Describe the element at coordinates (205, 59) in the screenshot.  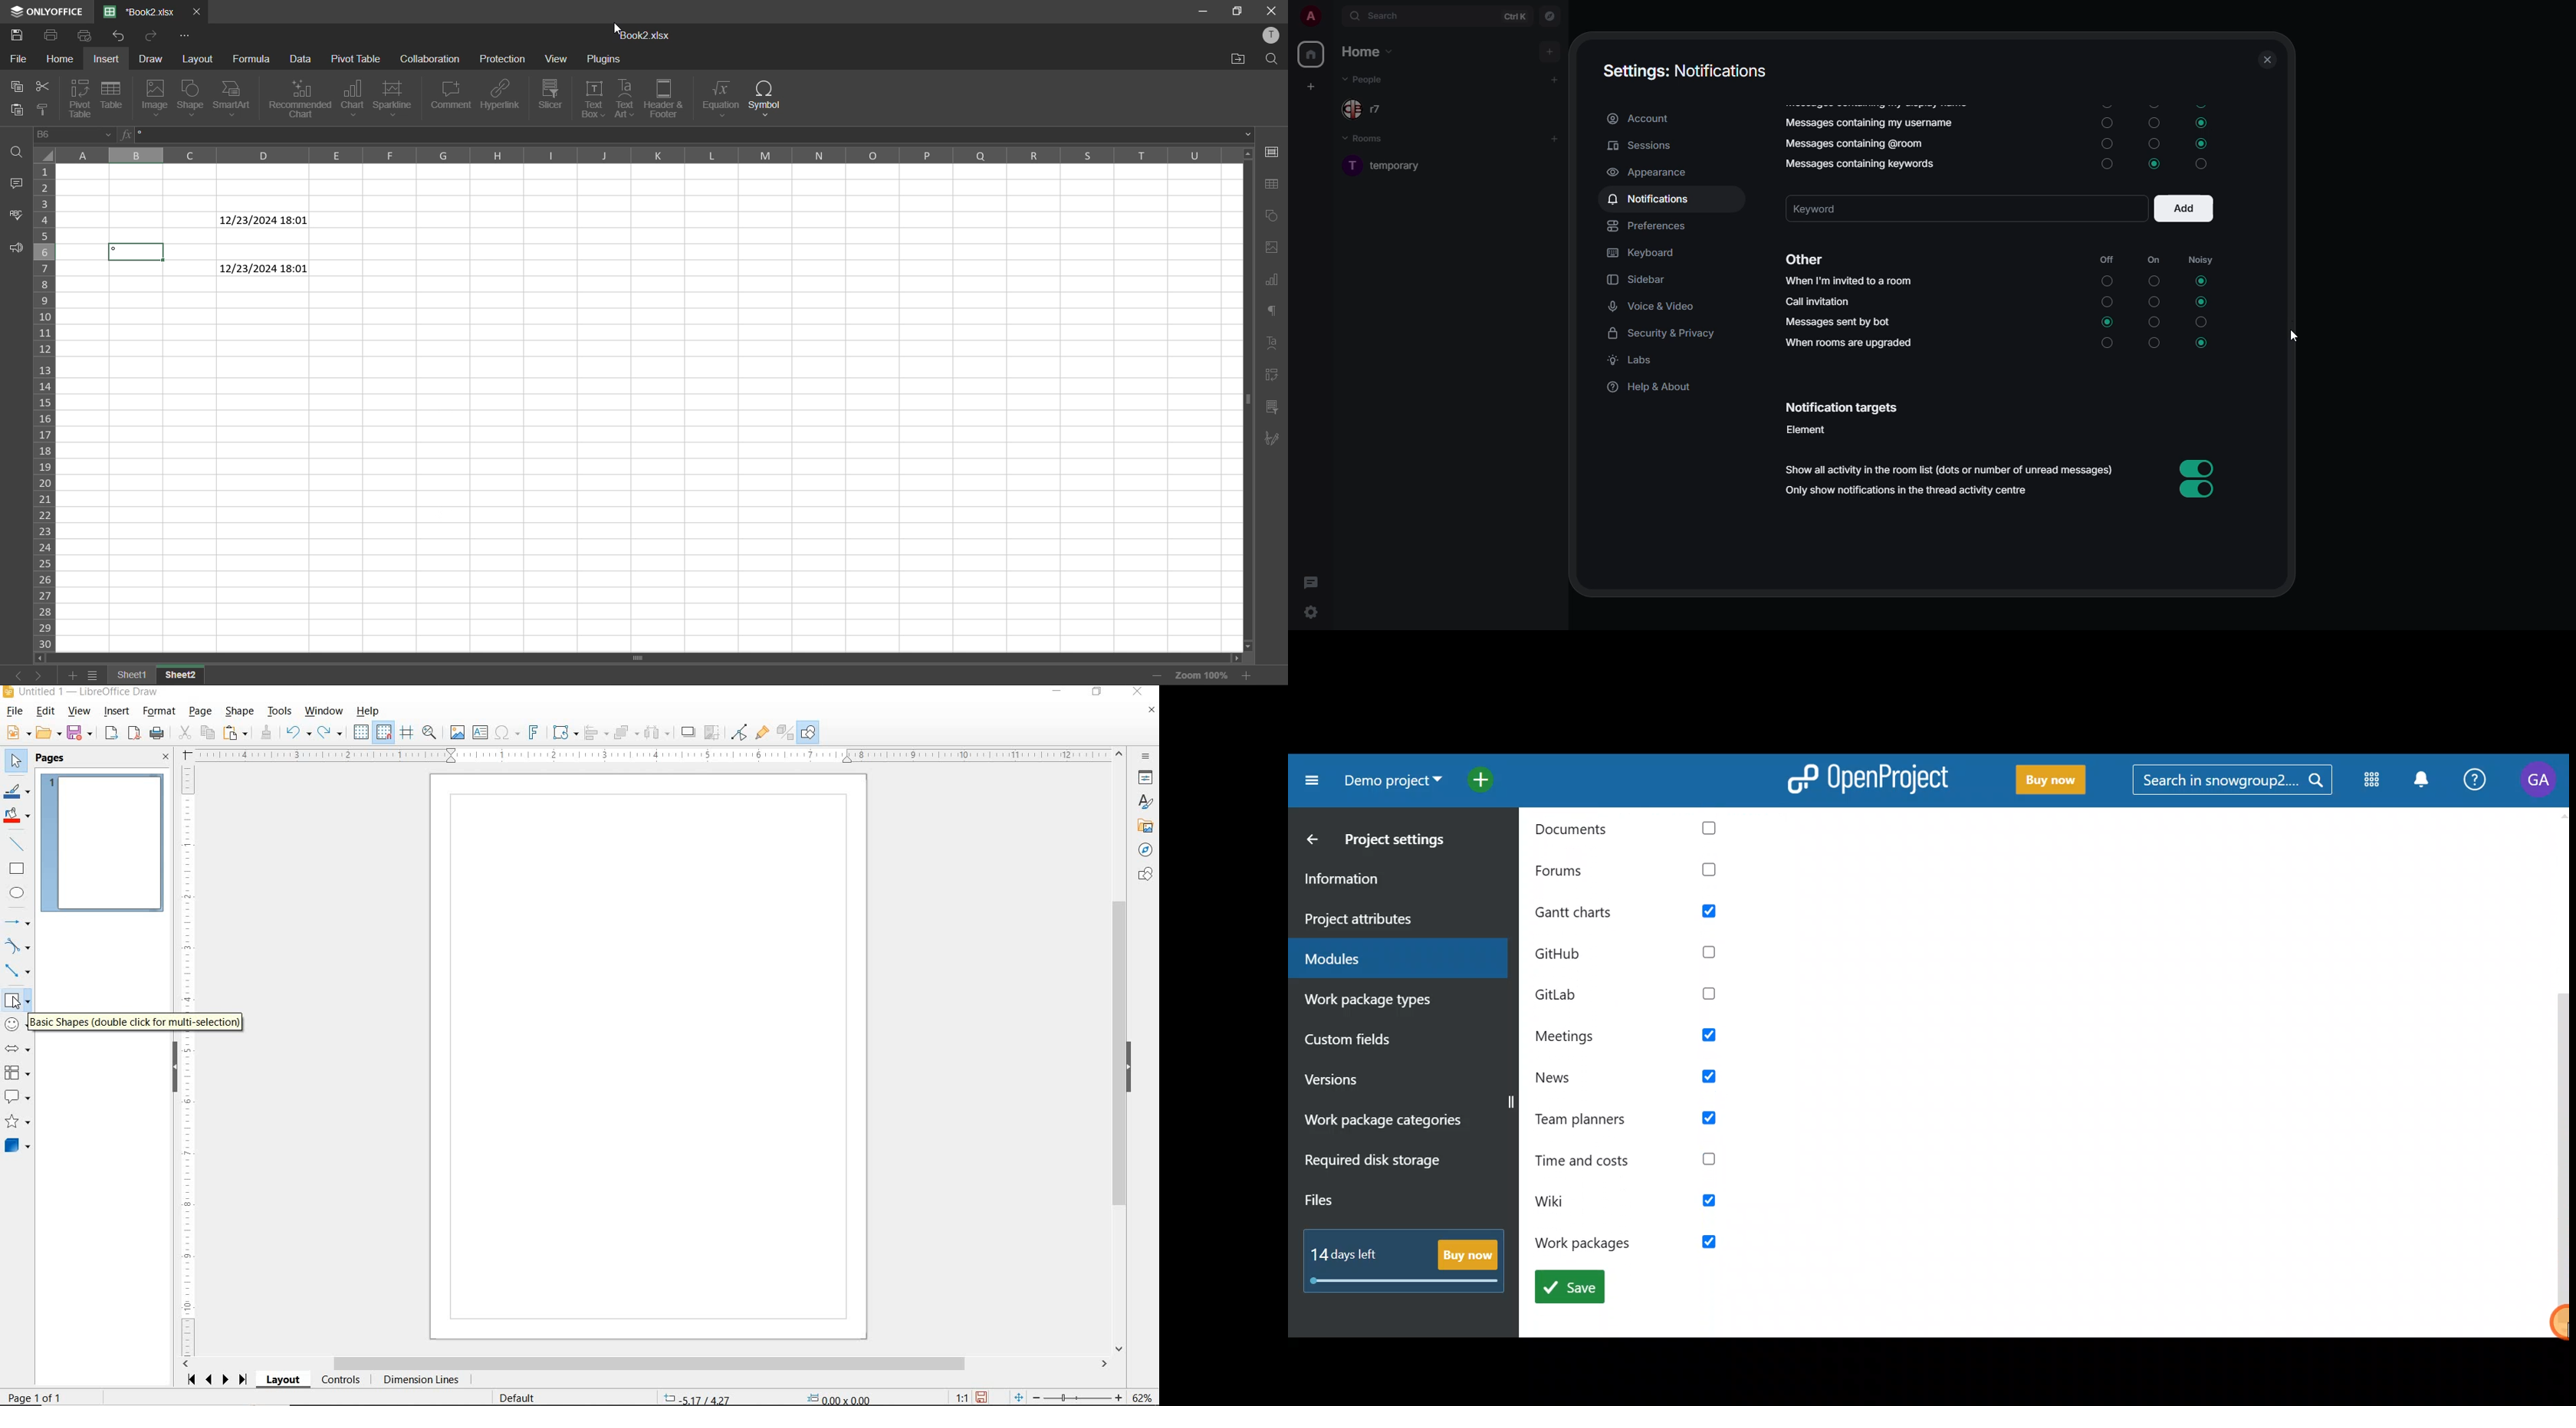
I see `layout` at that location.